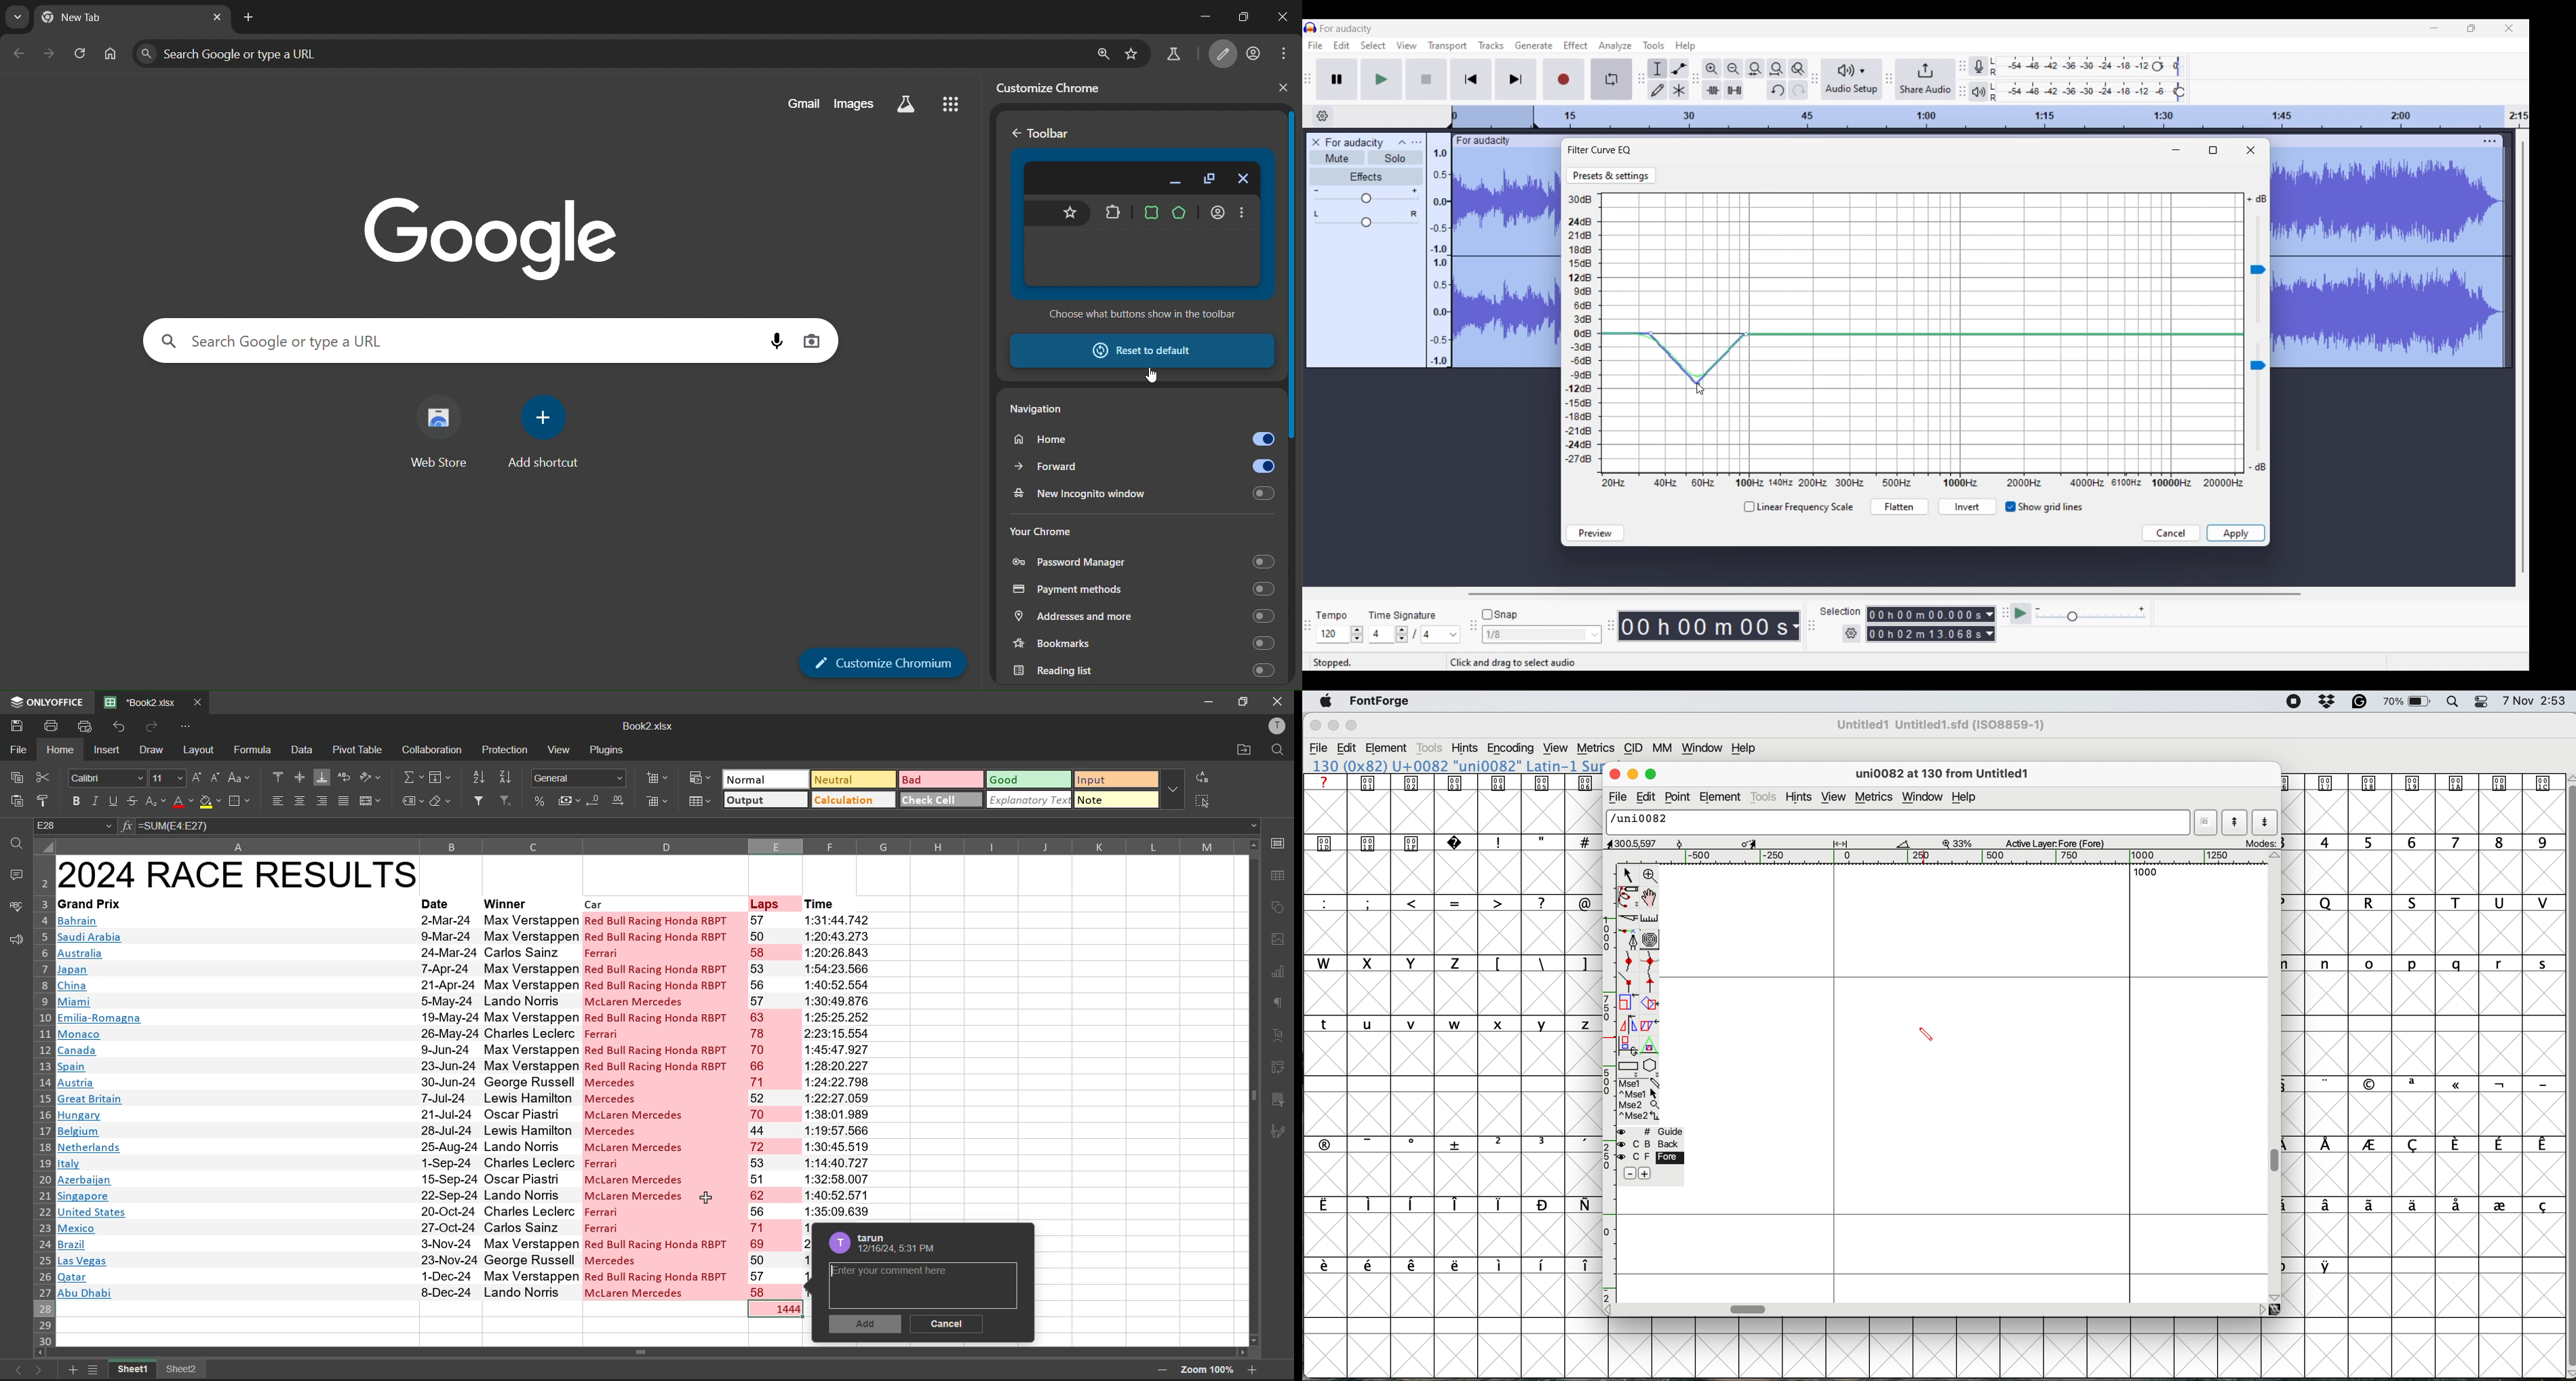  What do you see at coordinates (1278, 939) in the screenshot?
I see `images` at bounding box center [1278, 939].